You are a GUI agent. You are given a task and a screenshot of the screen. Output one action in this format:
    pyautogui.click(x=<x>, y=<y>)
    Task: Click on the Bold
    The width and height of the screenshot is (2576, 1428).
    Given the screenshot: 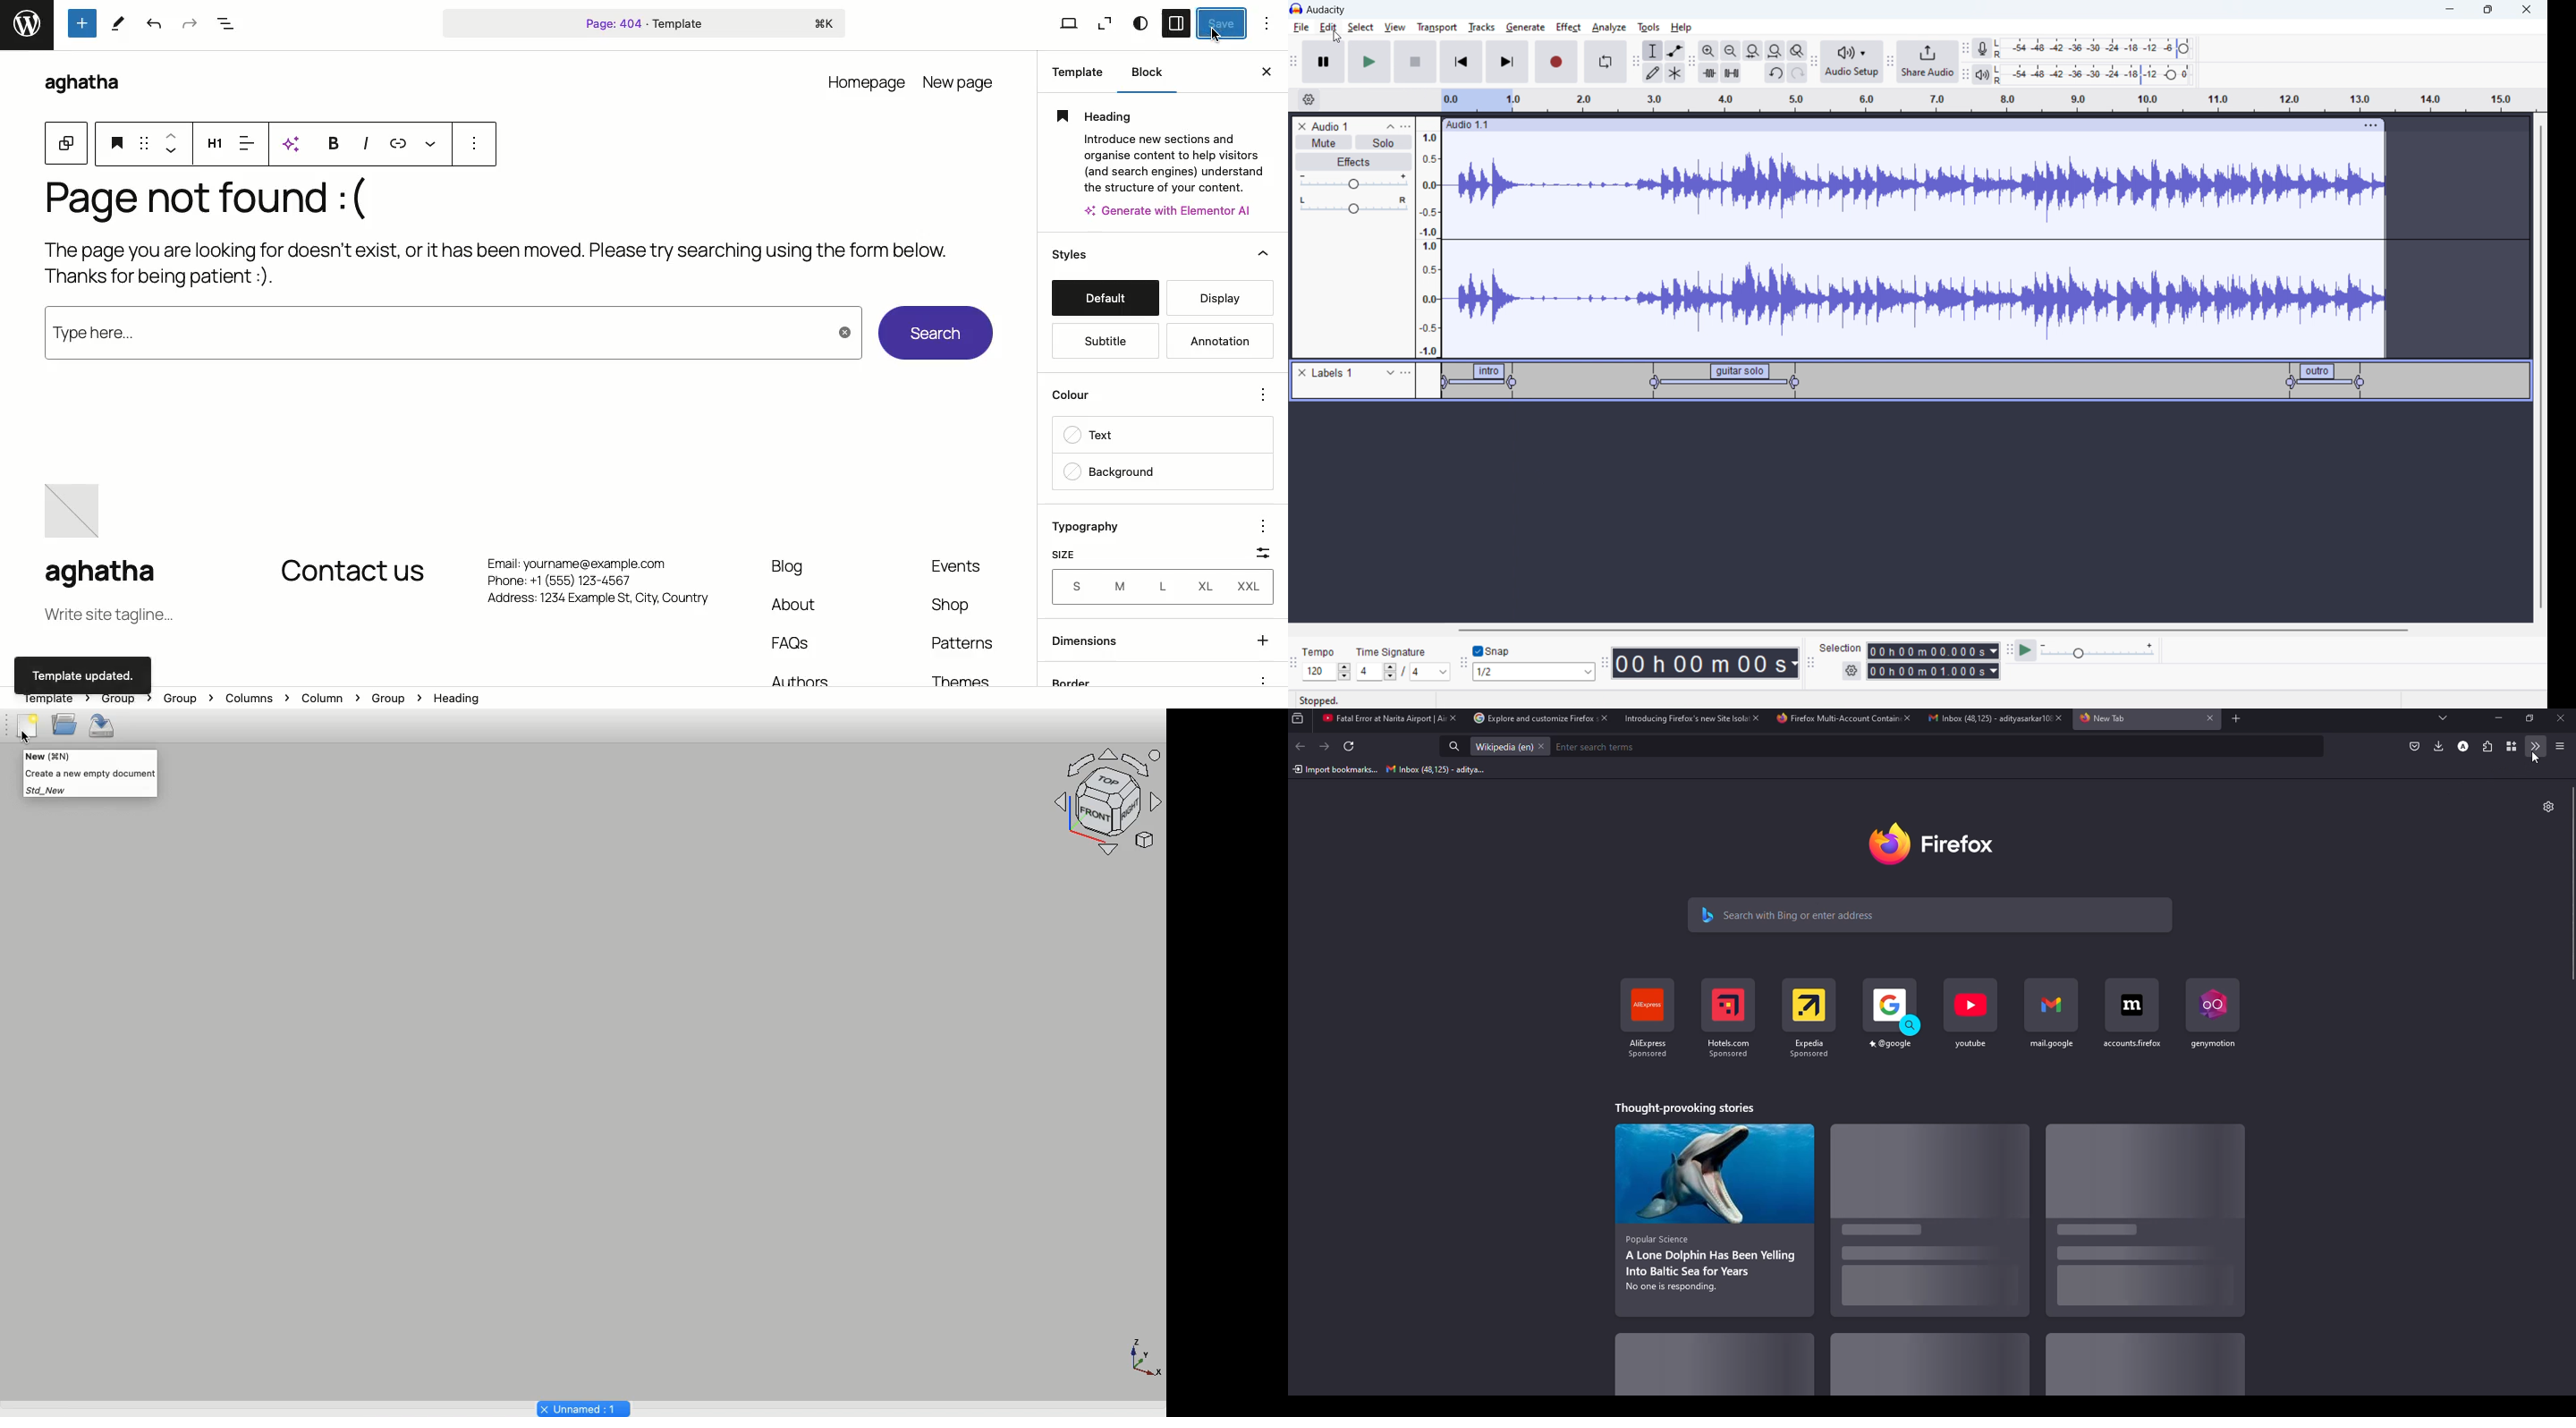 What is the action you would take?
    pyautogui.click(x=333, y=144)
    